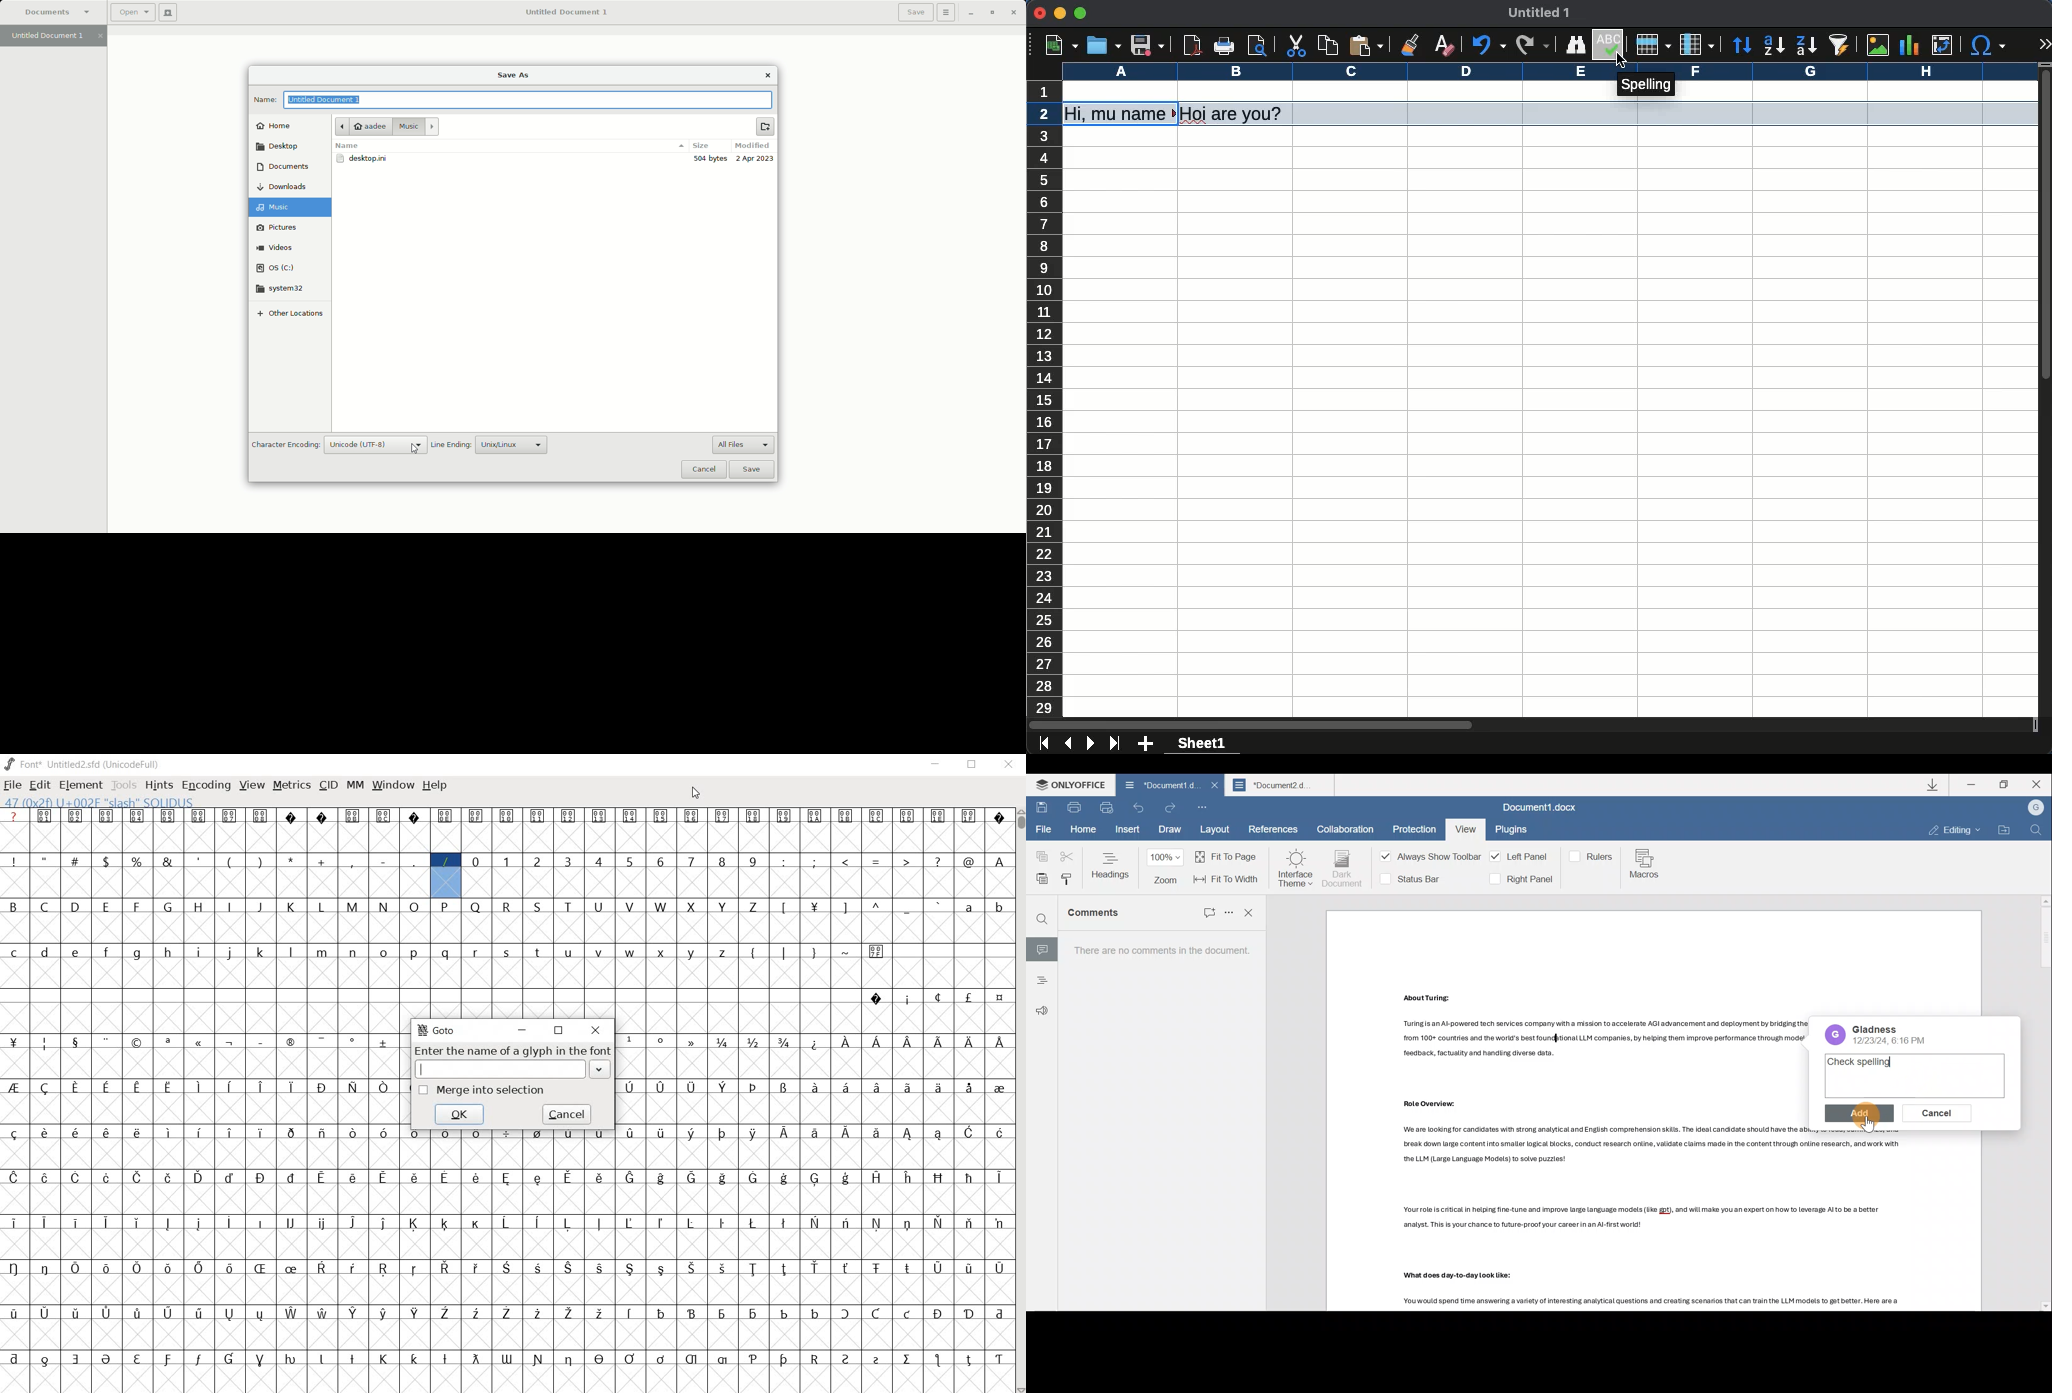 Image resolution: width=2072 pixels, height=1400 pixels. What do you see at coordinates (938, 997) in the screenshot?
I see `glyph` at bounding box center [938, 997].